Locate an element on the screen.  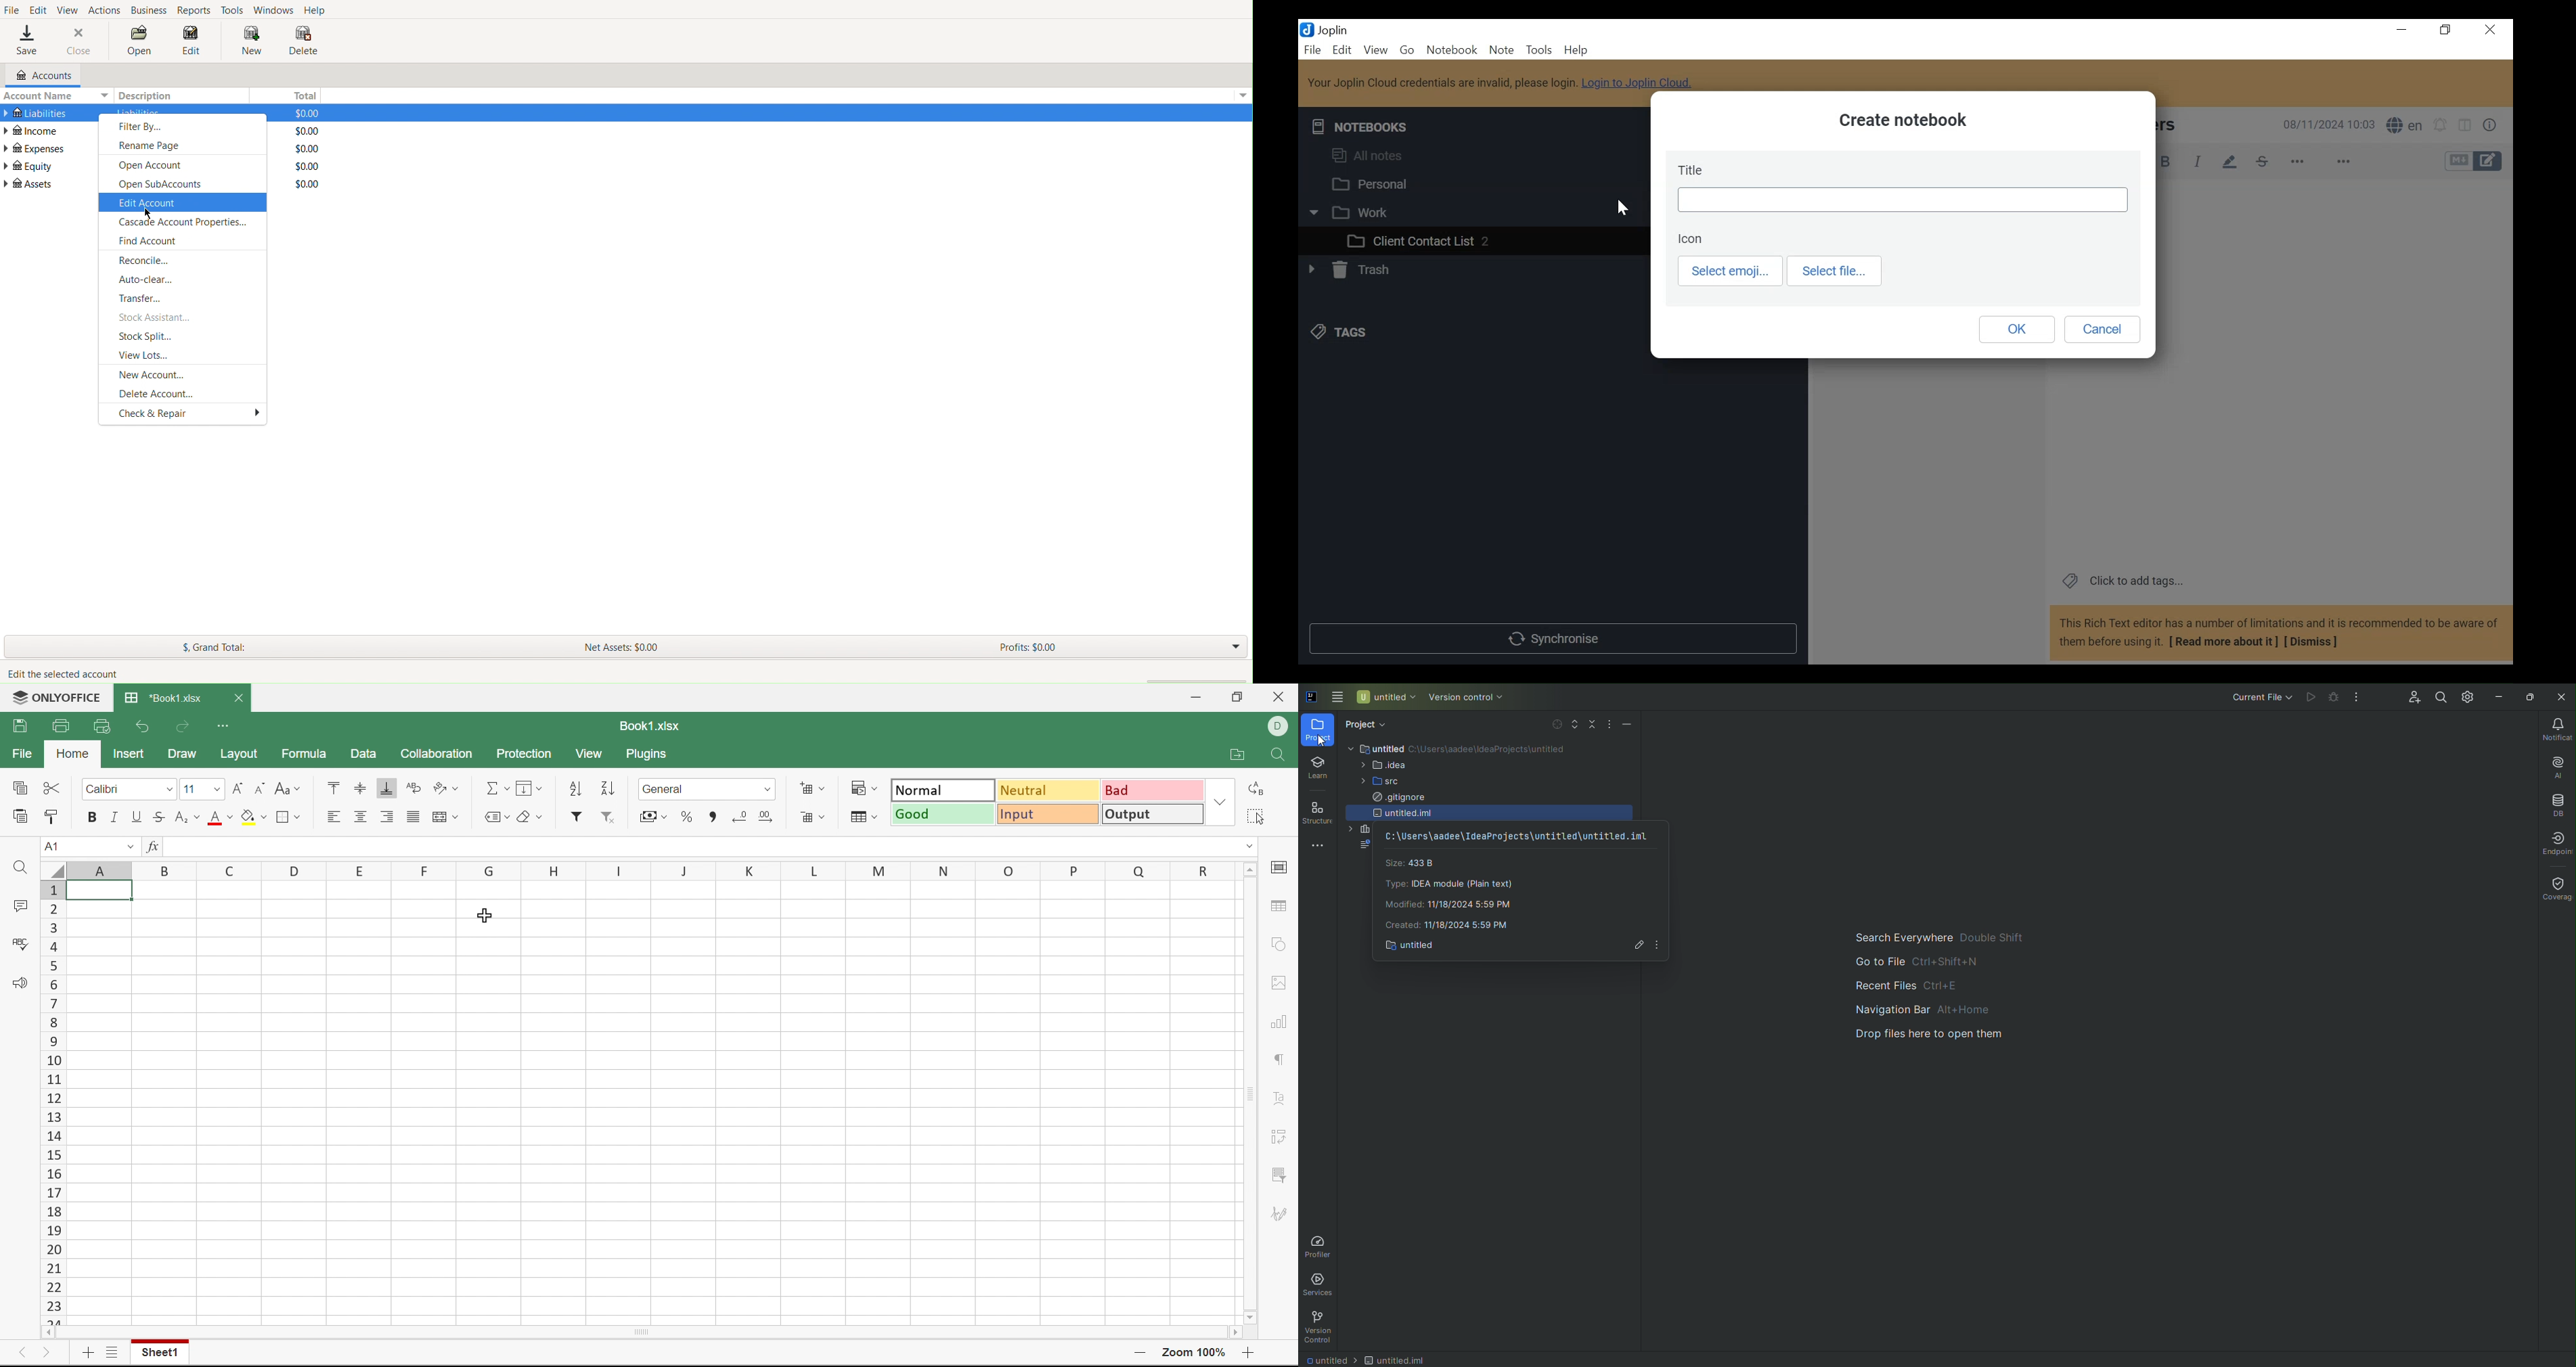
Decrease font size is located at coordinates (259, 789).